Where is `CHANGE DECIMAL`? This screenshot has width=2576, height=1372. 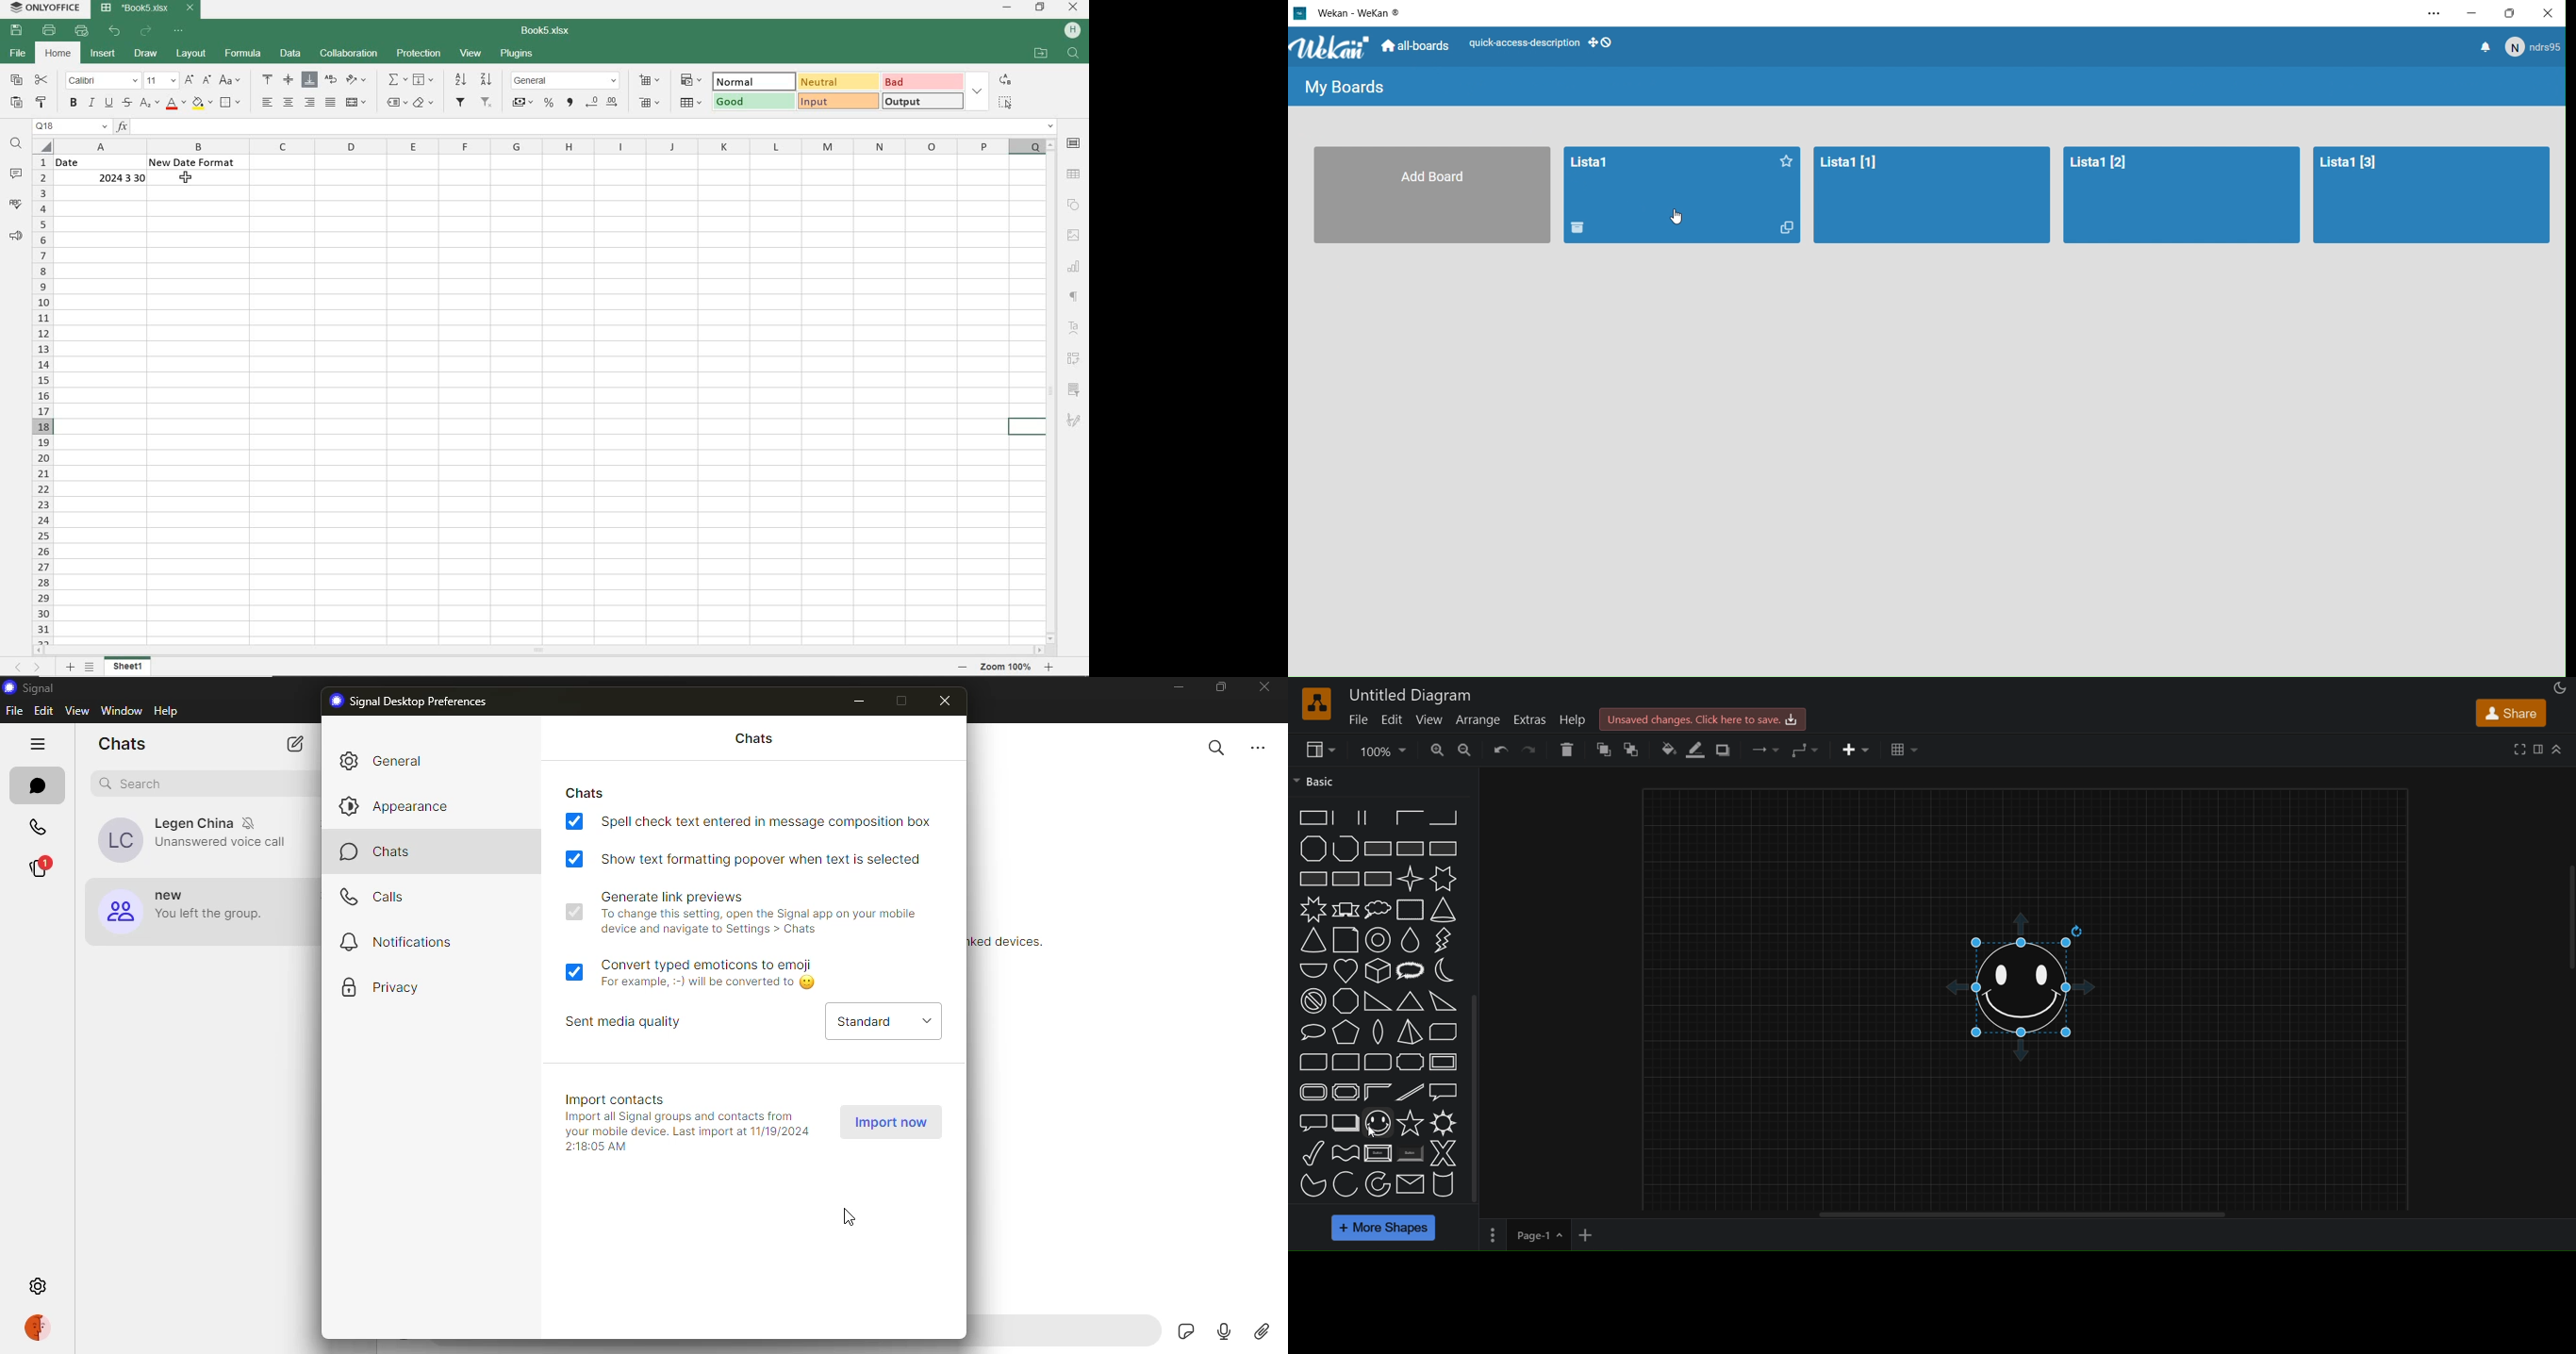 CHANGE DECIMAL is located at coordinates (604, 102).